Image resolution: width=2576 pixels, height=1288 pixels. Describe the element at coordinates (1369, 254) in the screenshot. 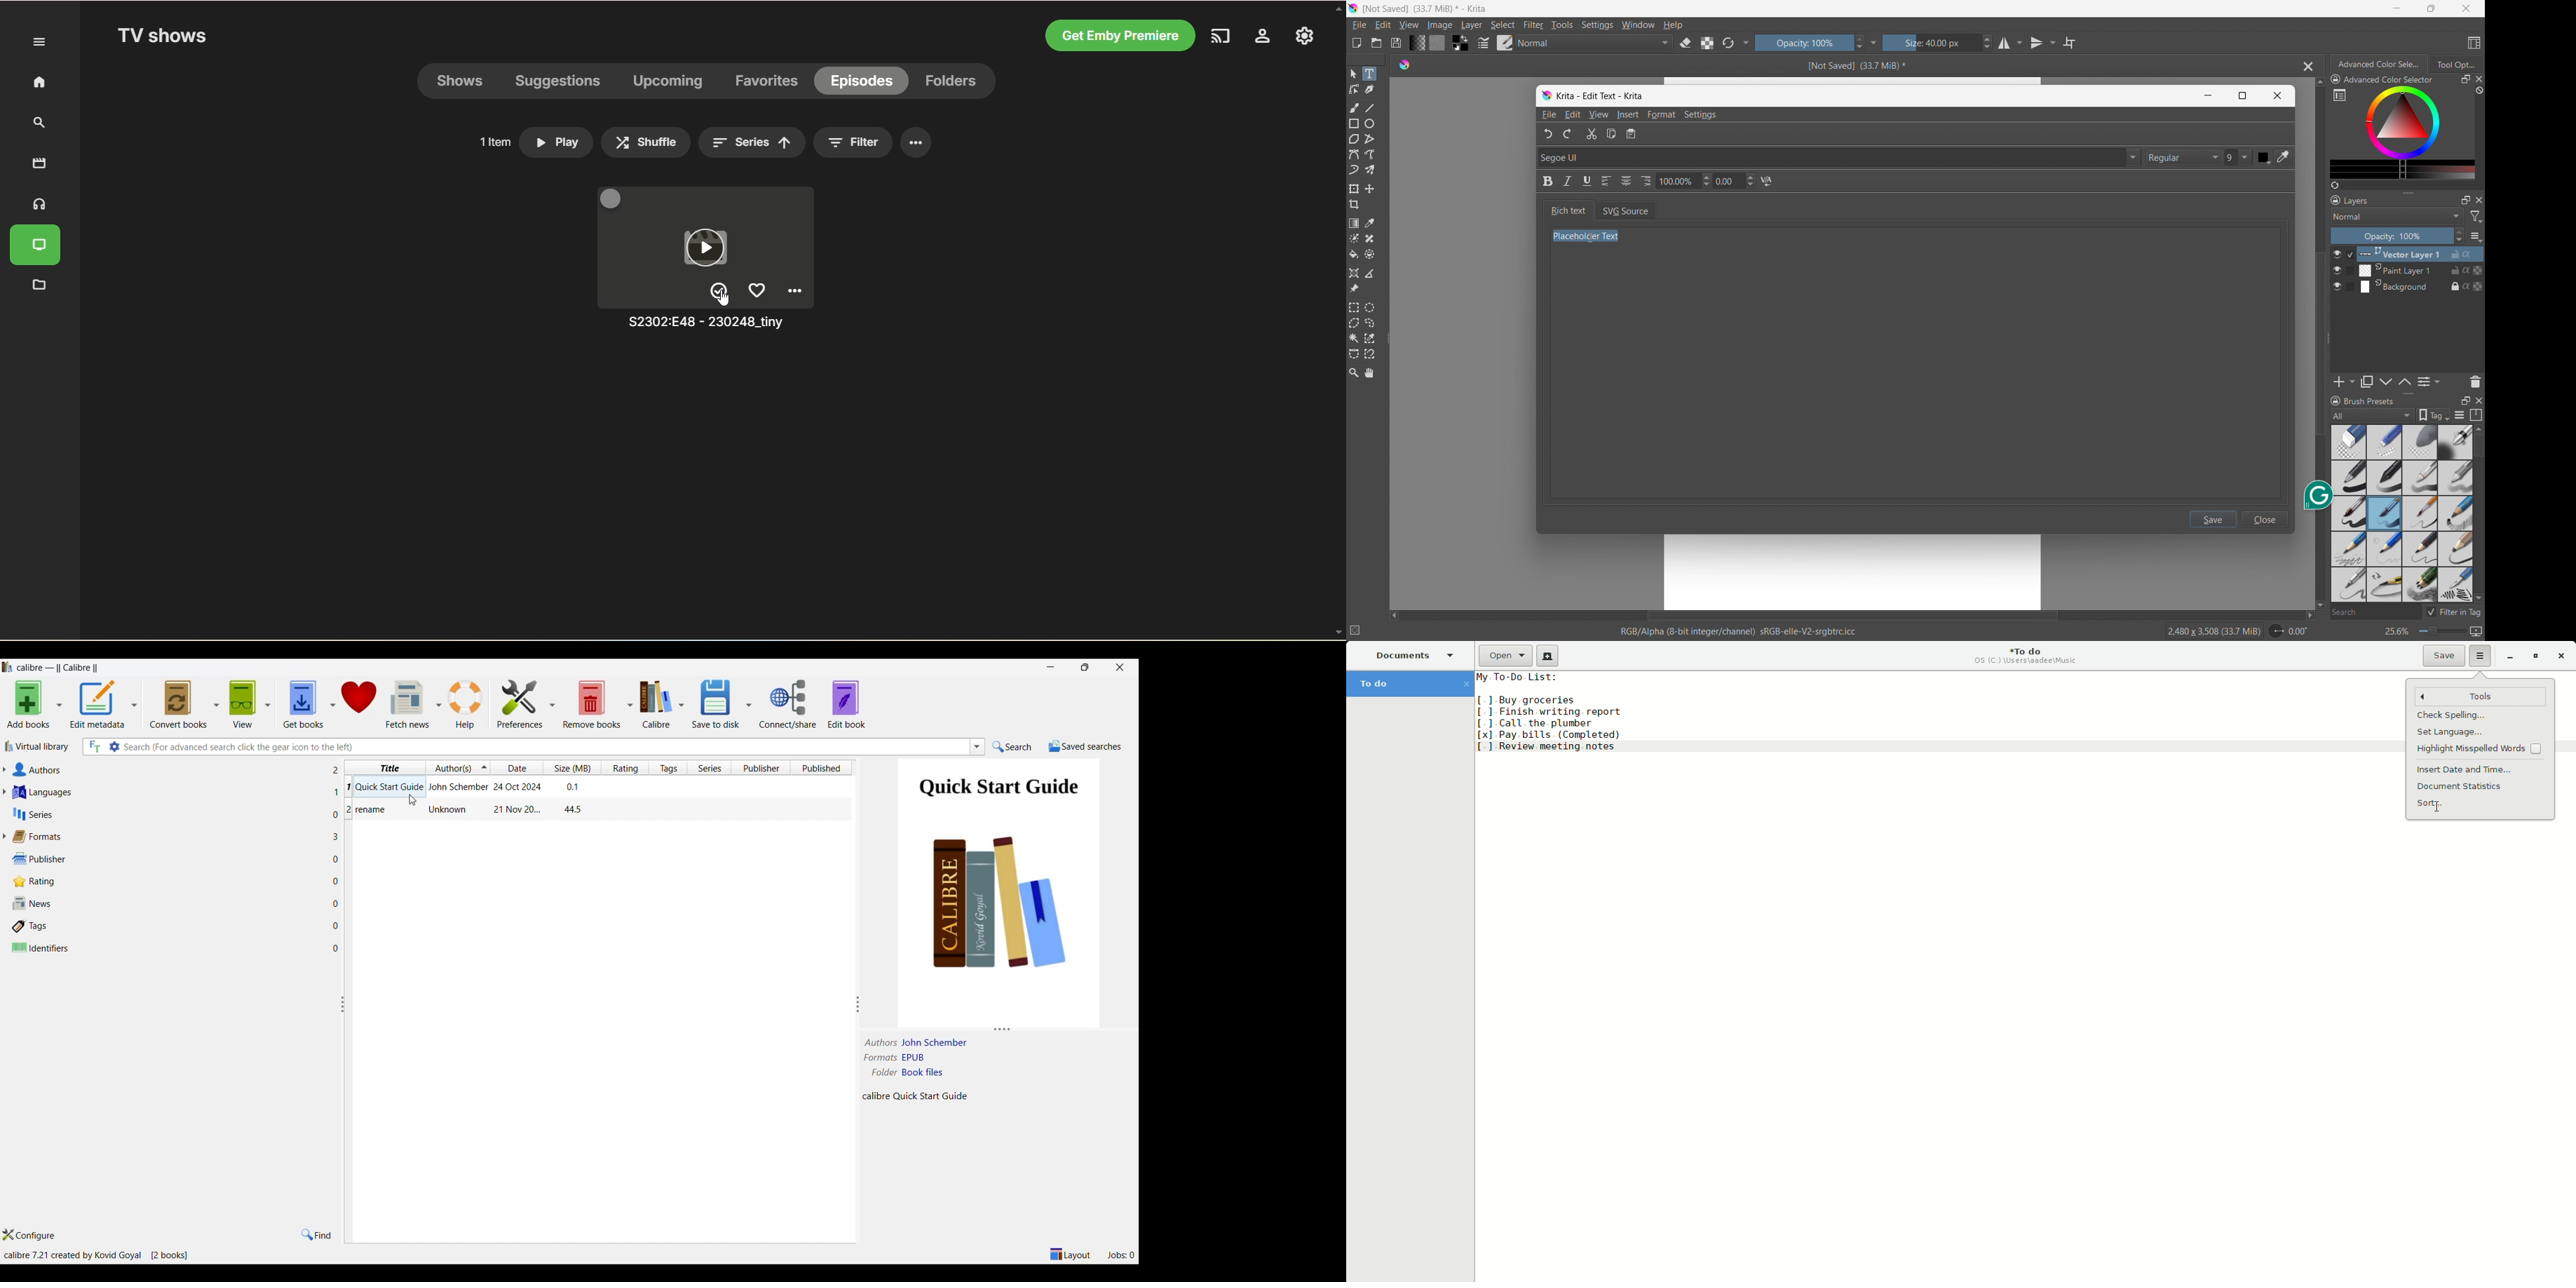

I see `enclose and fill tool` at that location.